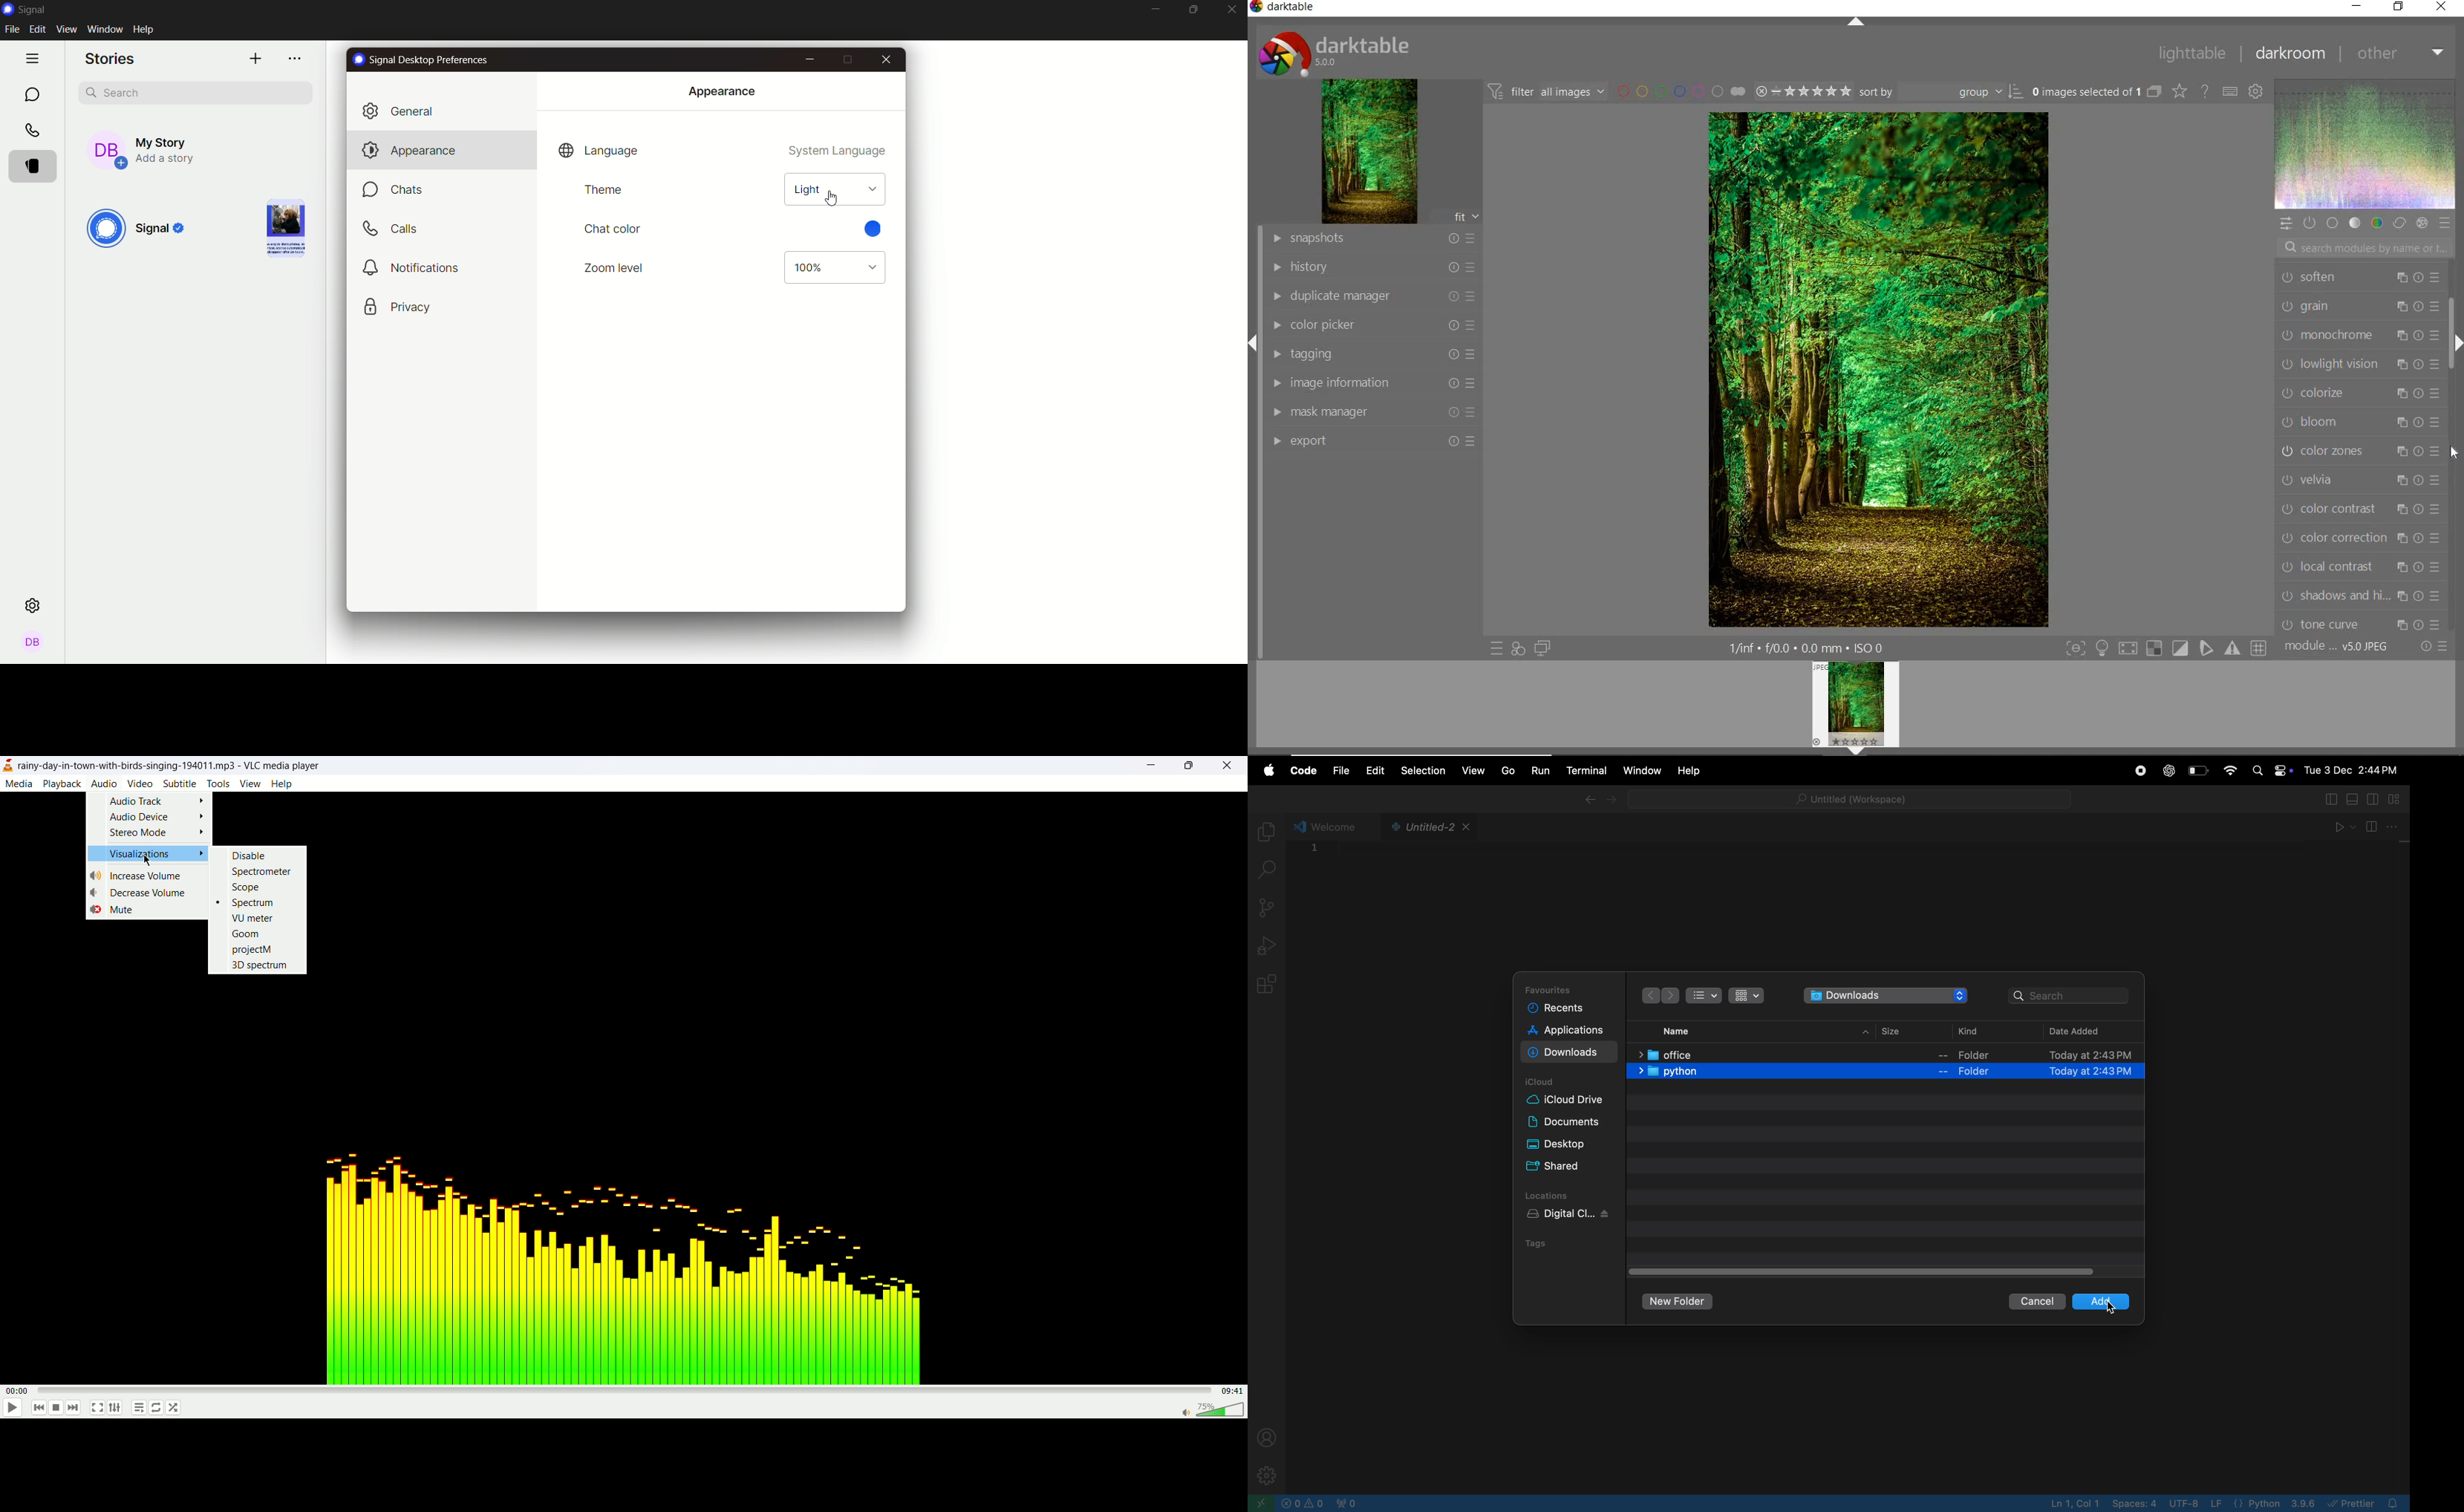  What do you see at coordinates (837, 198) in the screenshot?
I see `cursor` at bounding box center [837, 198].